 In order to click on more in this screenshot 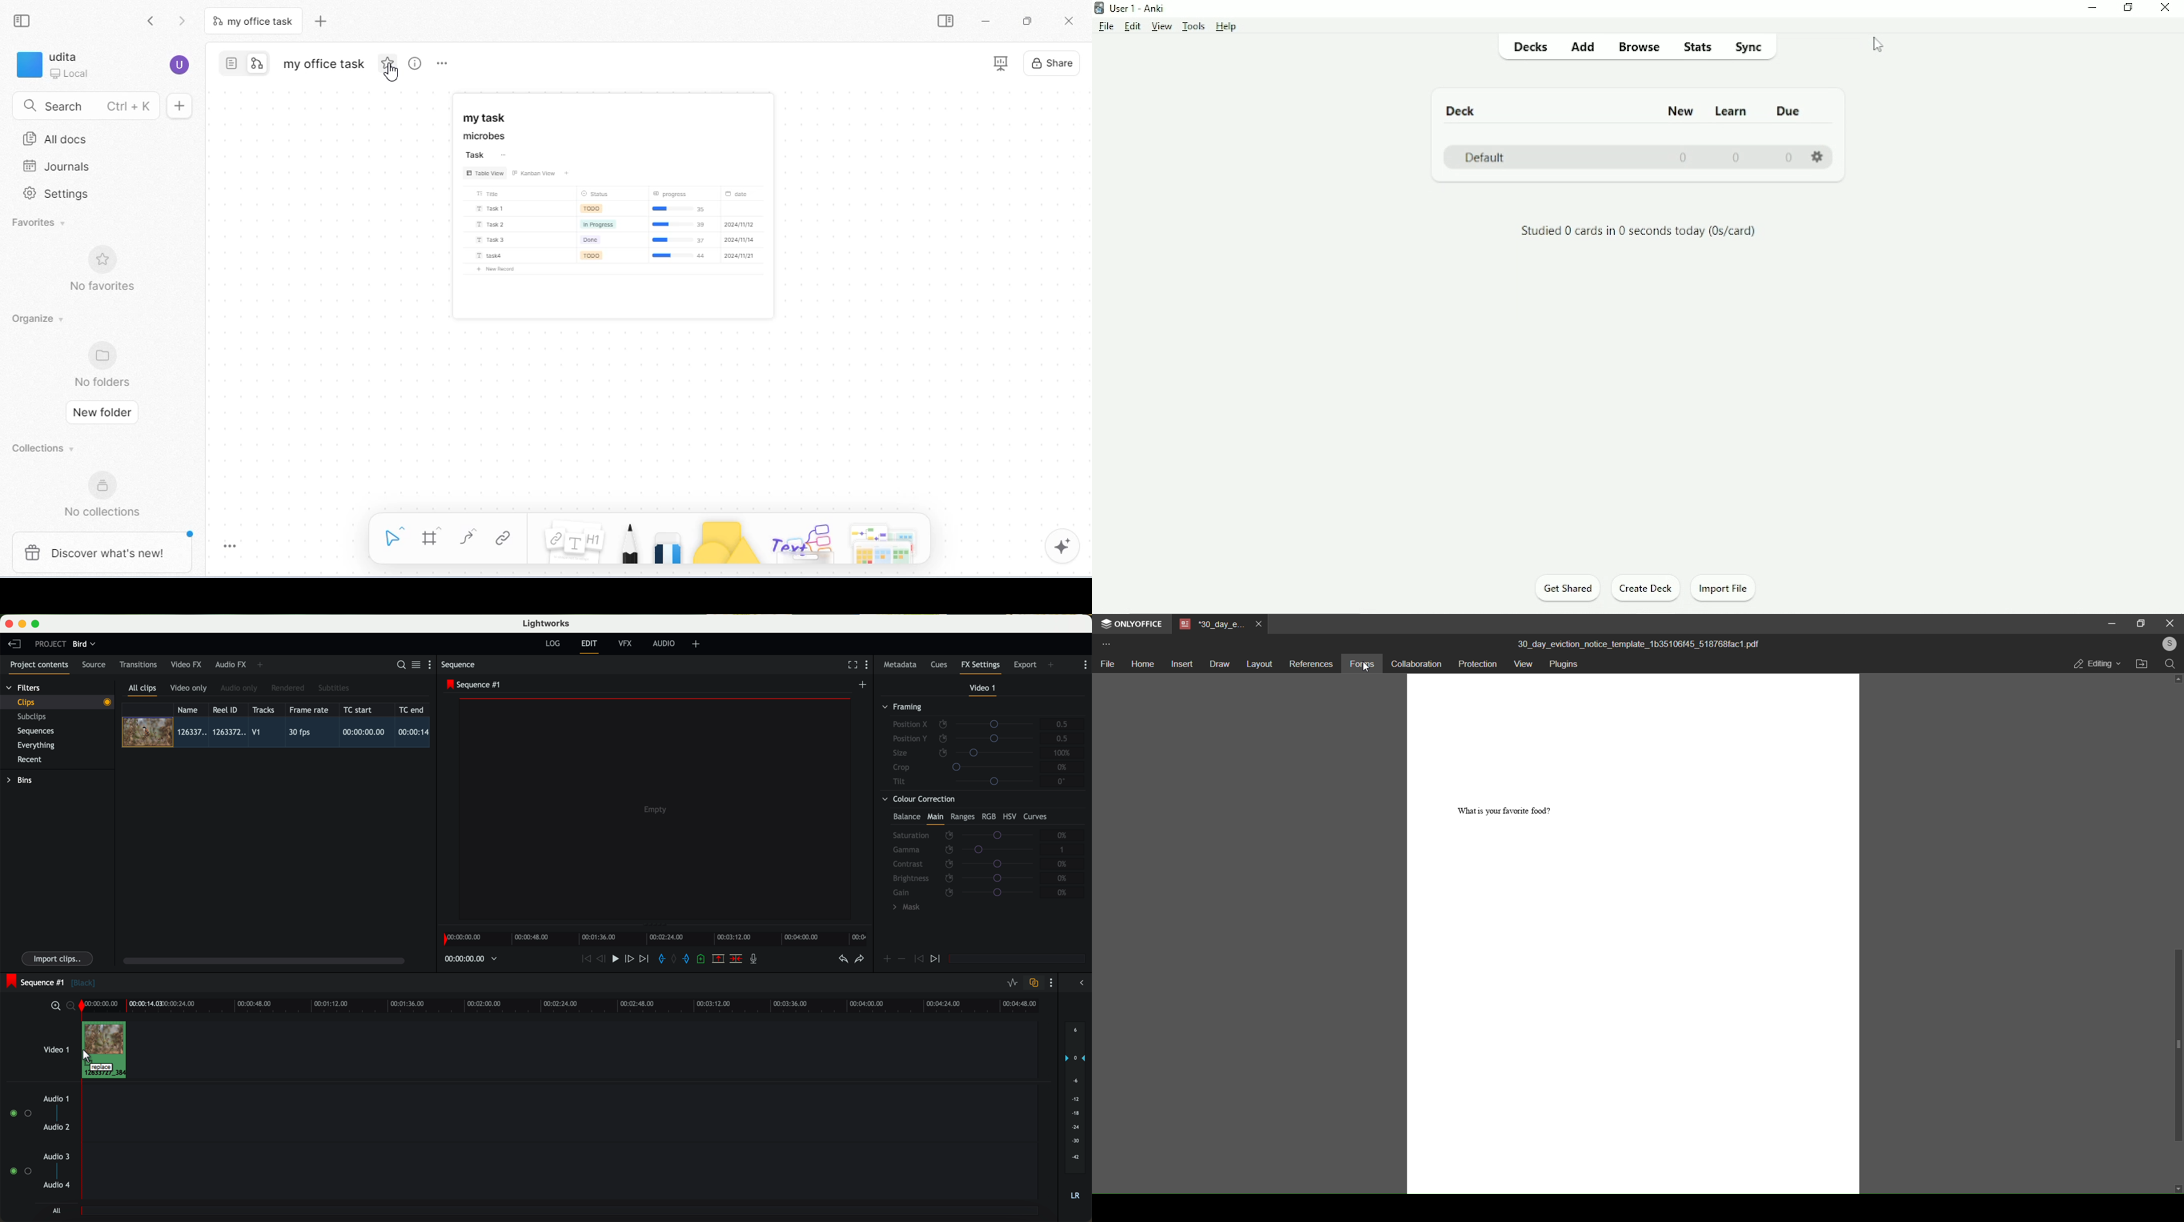, I will do `click(1106, 646)`.